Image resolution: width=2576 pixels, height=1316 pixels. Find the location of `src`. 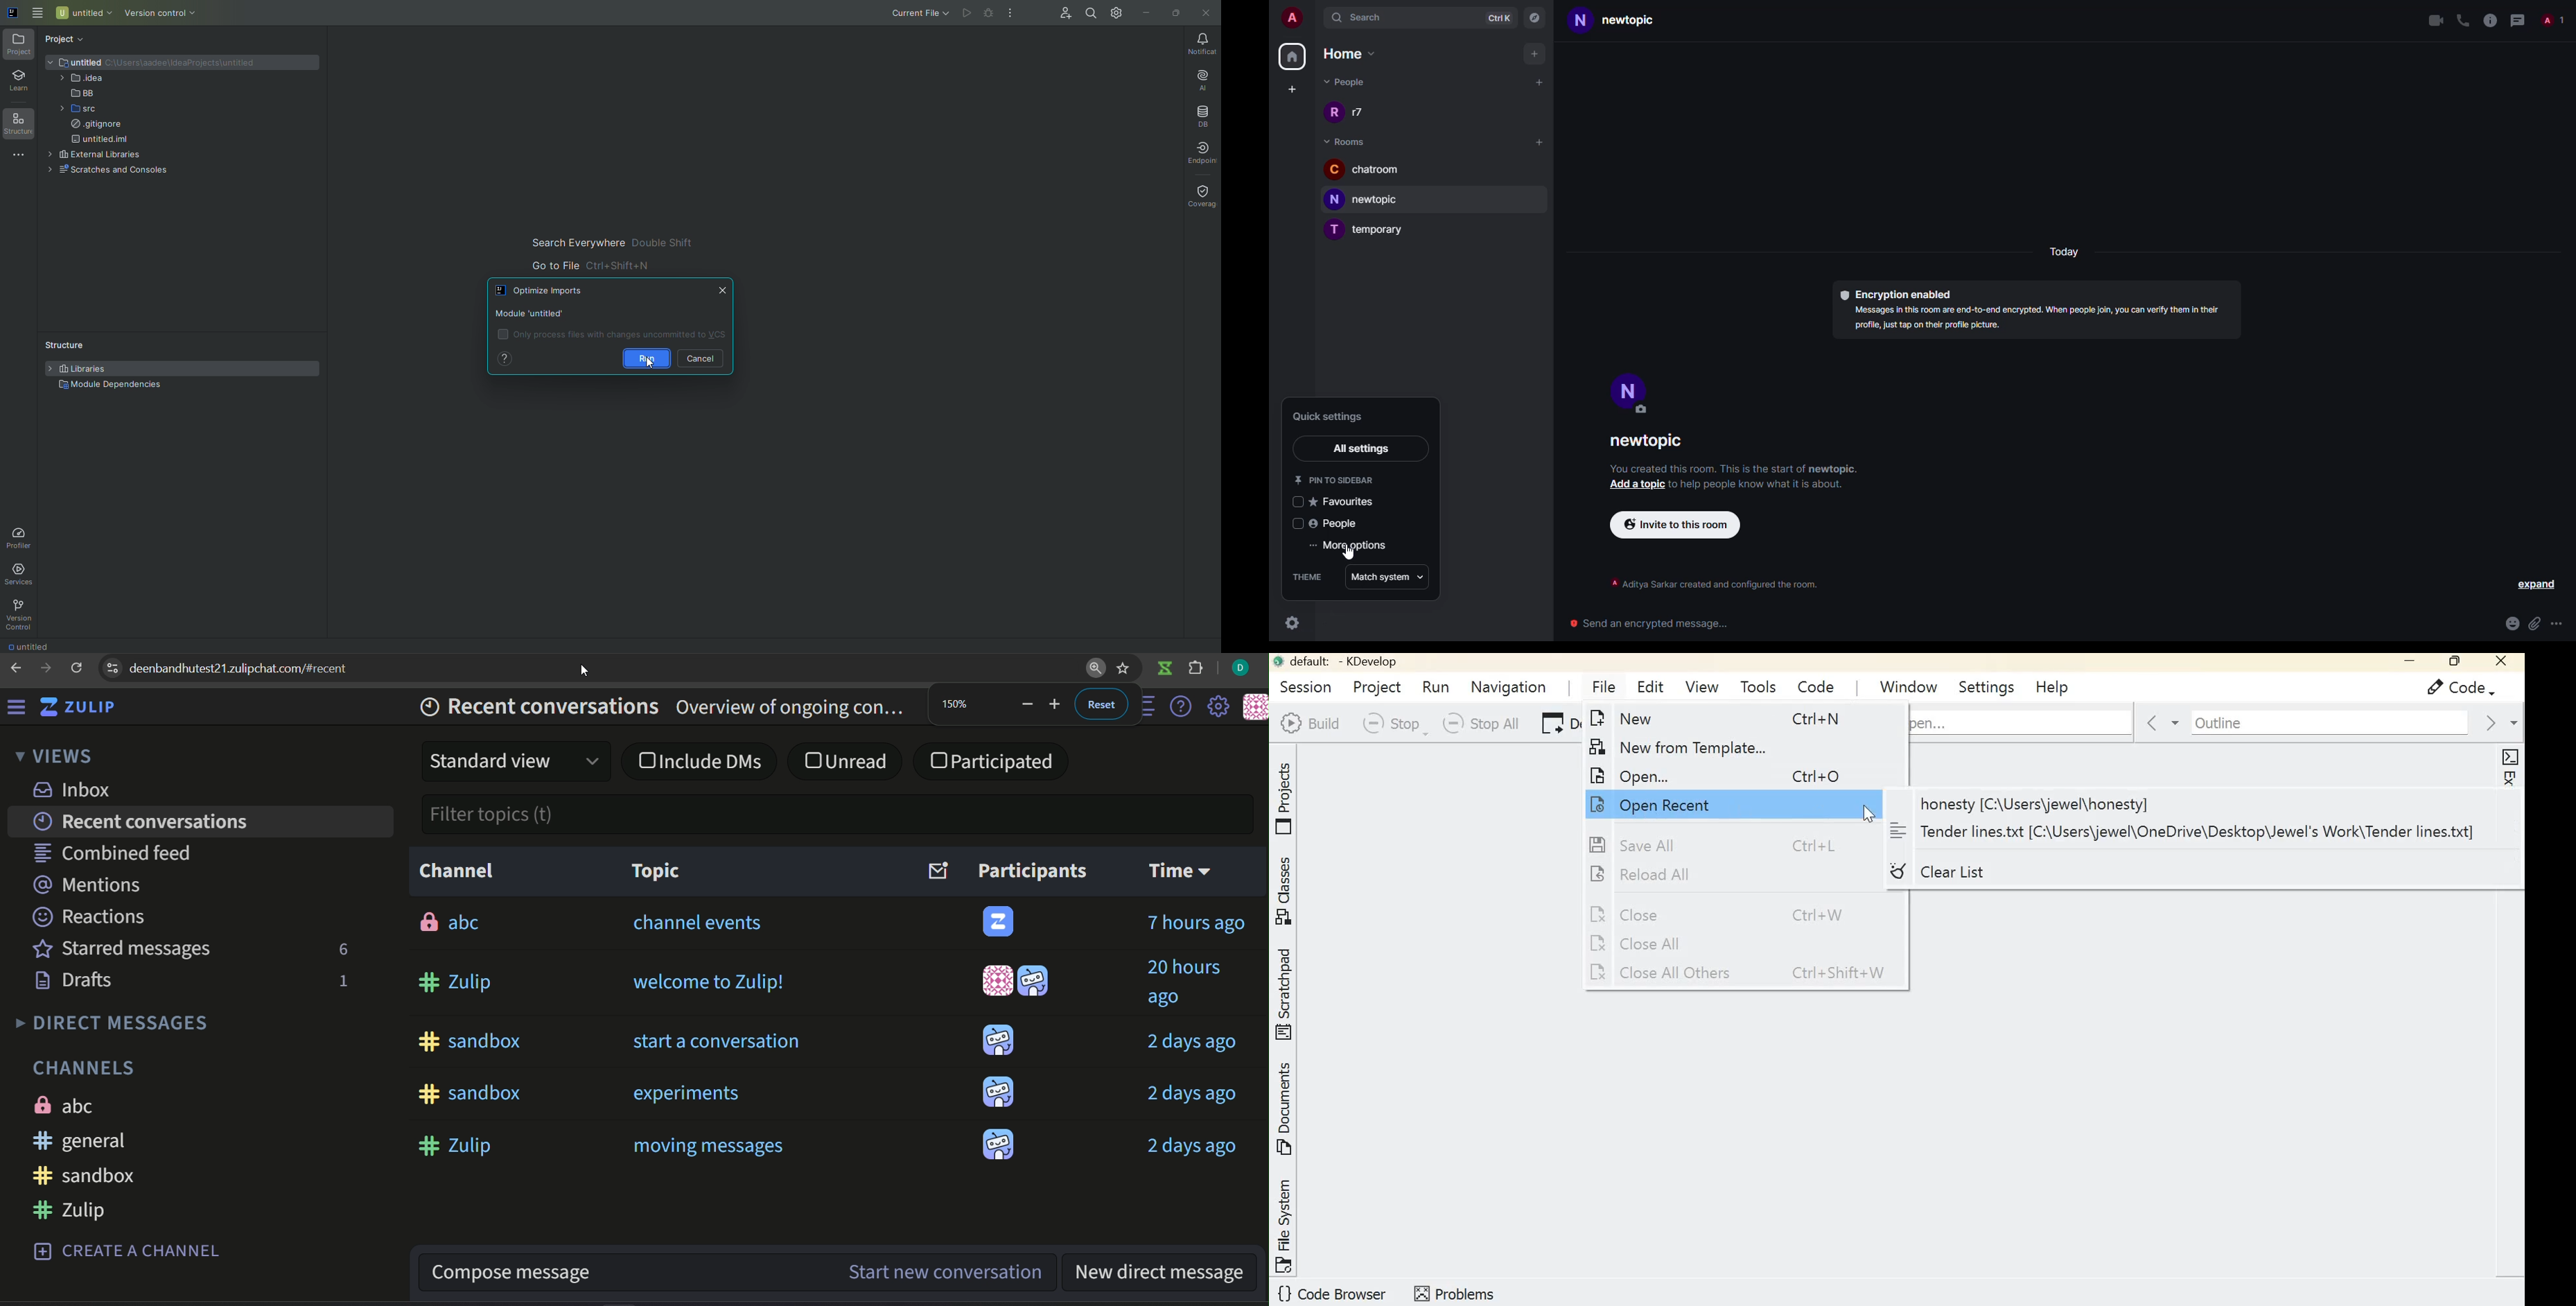

src is located at coordinates (73, 110).